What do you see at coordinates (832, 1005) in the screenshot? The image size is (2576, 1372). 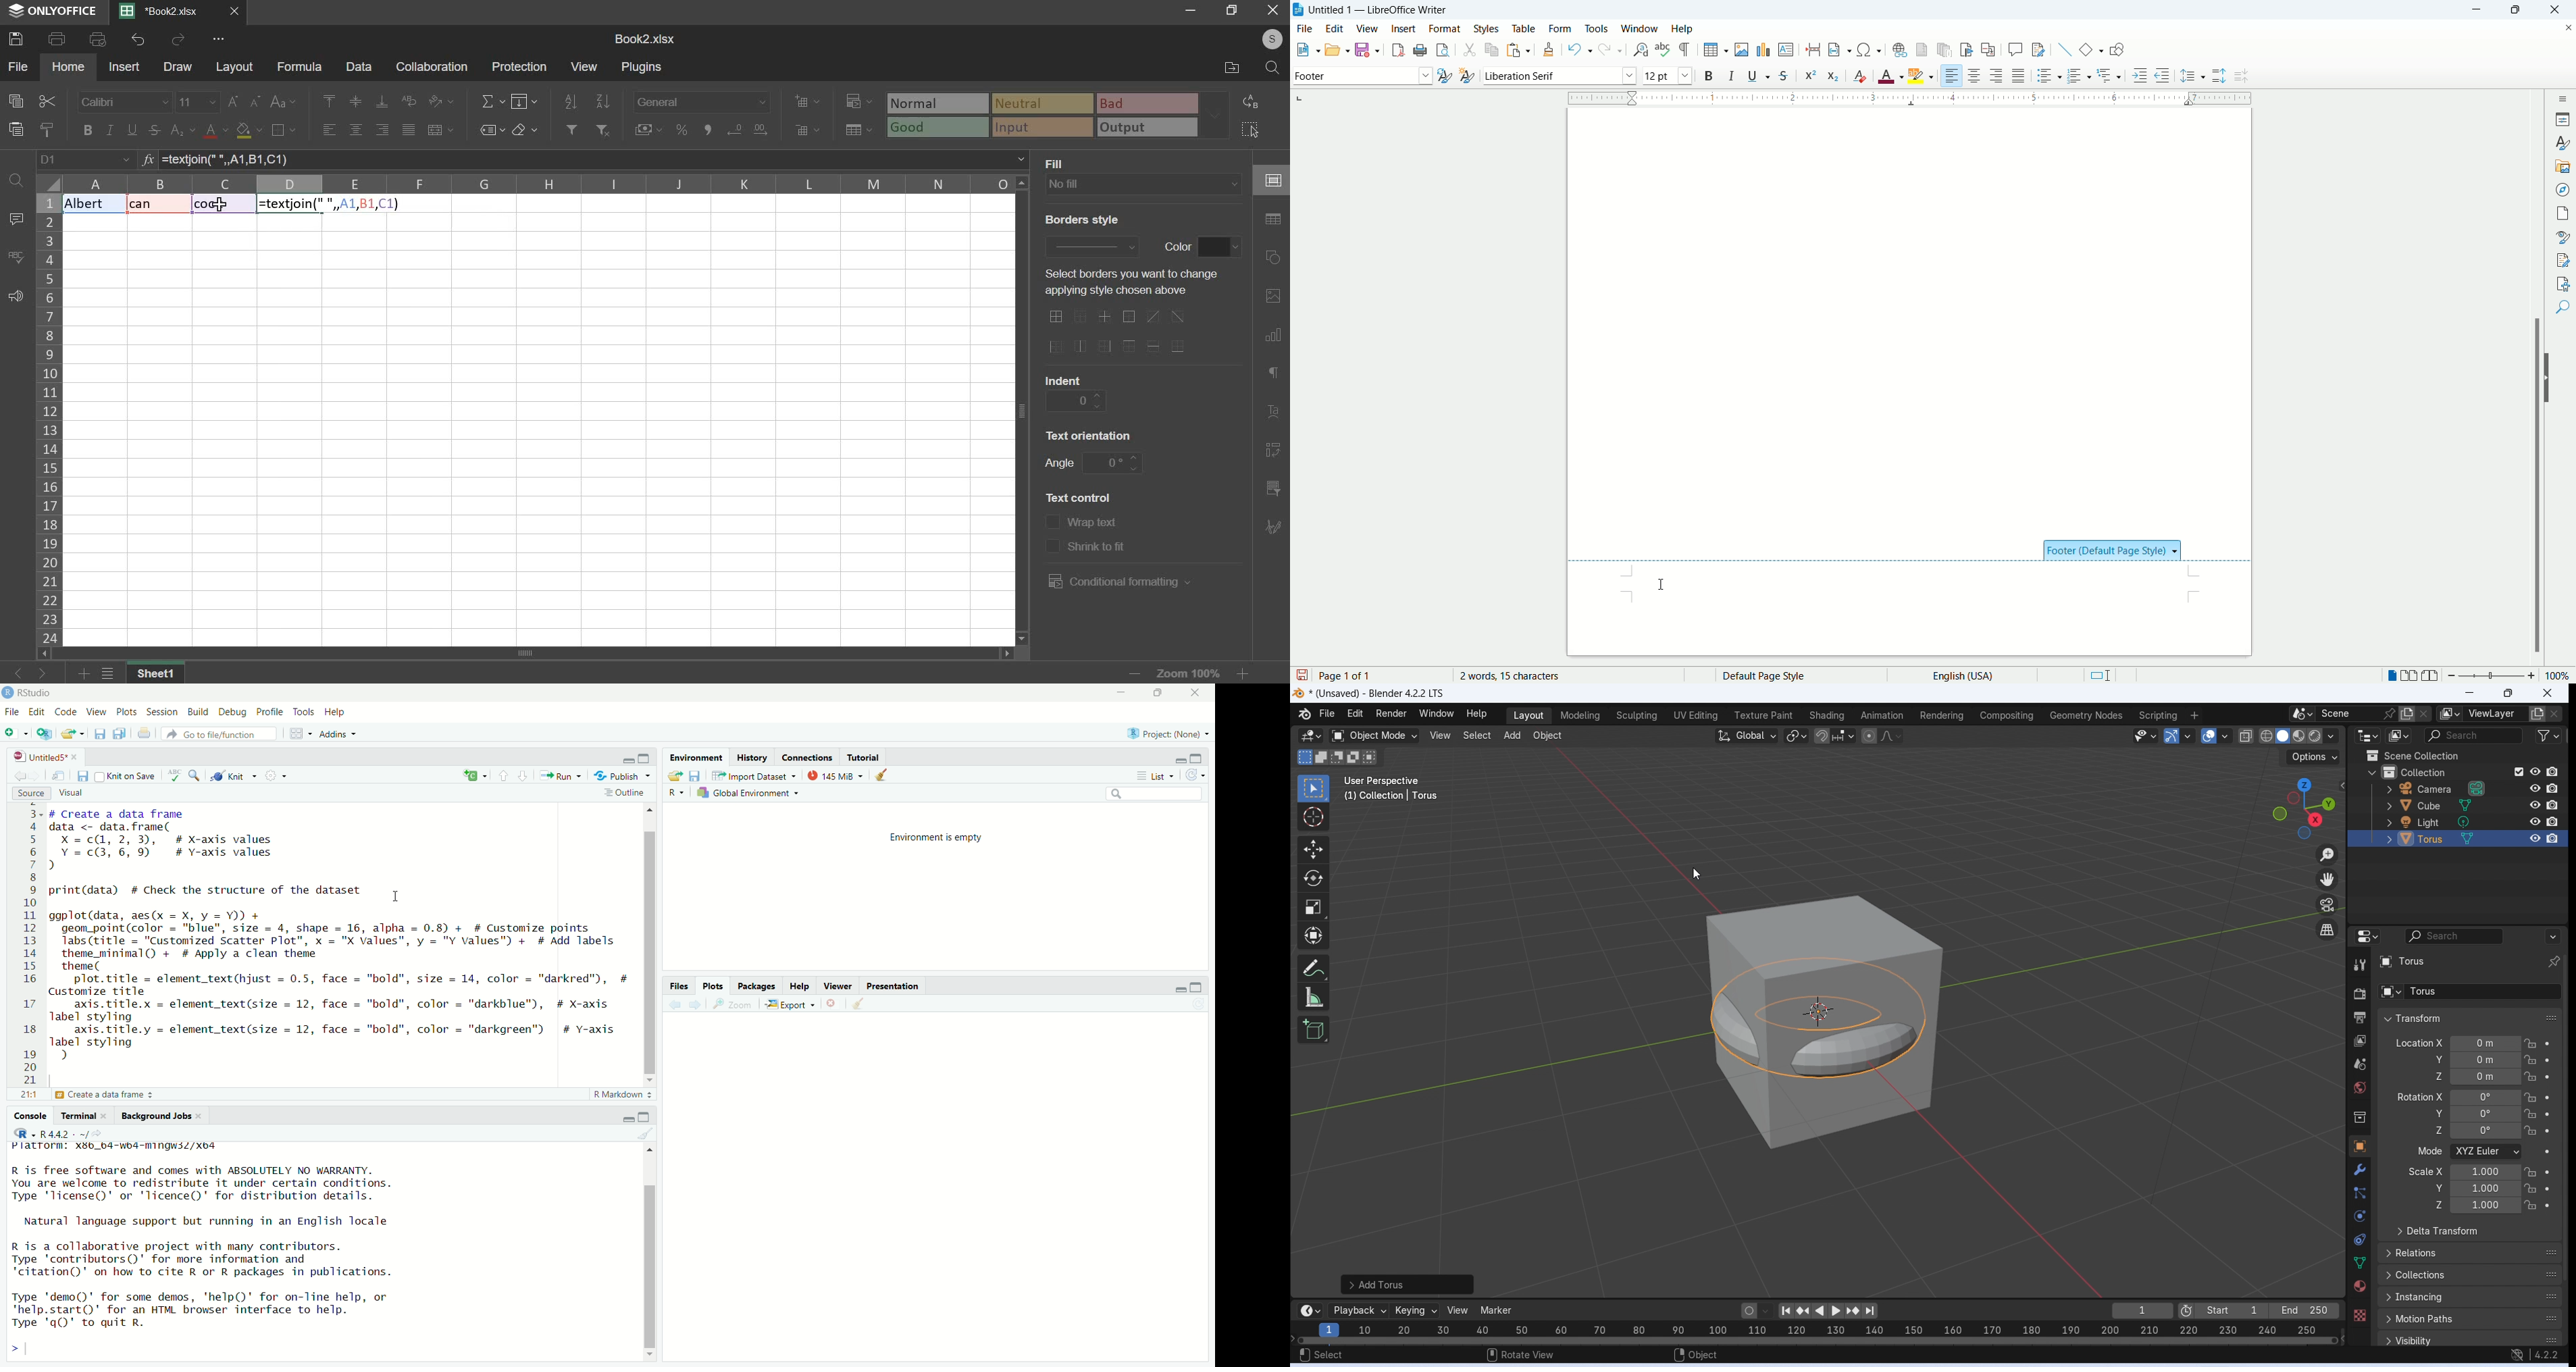 I see `delete selected files or folder` at bounding box center [832, 1005].